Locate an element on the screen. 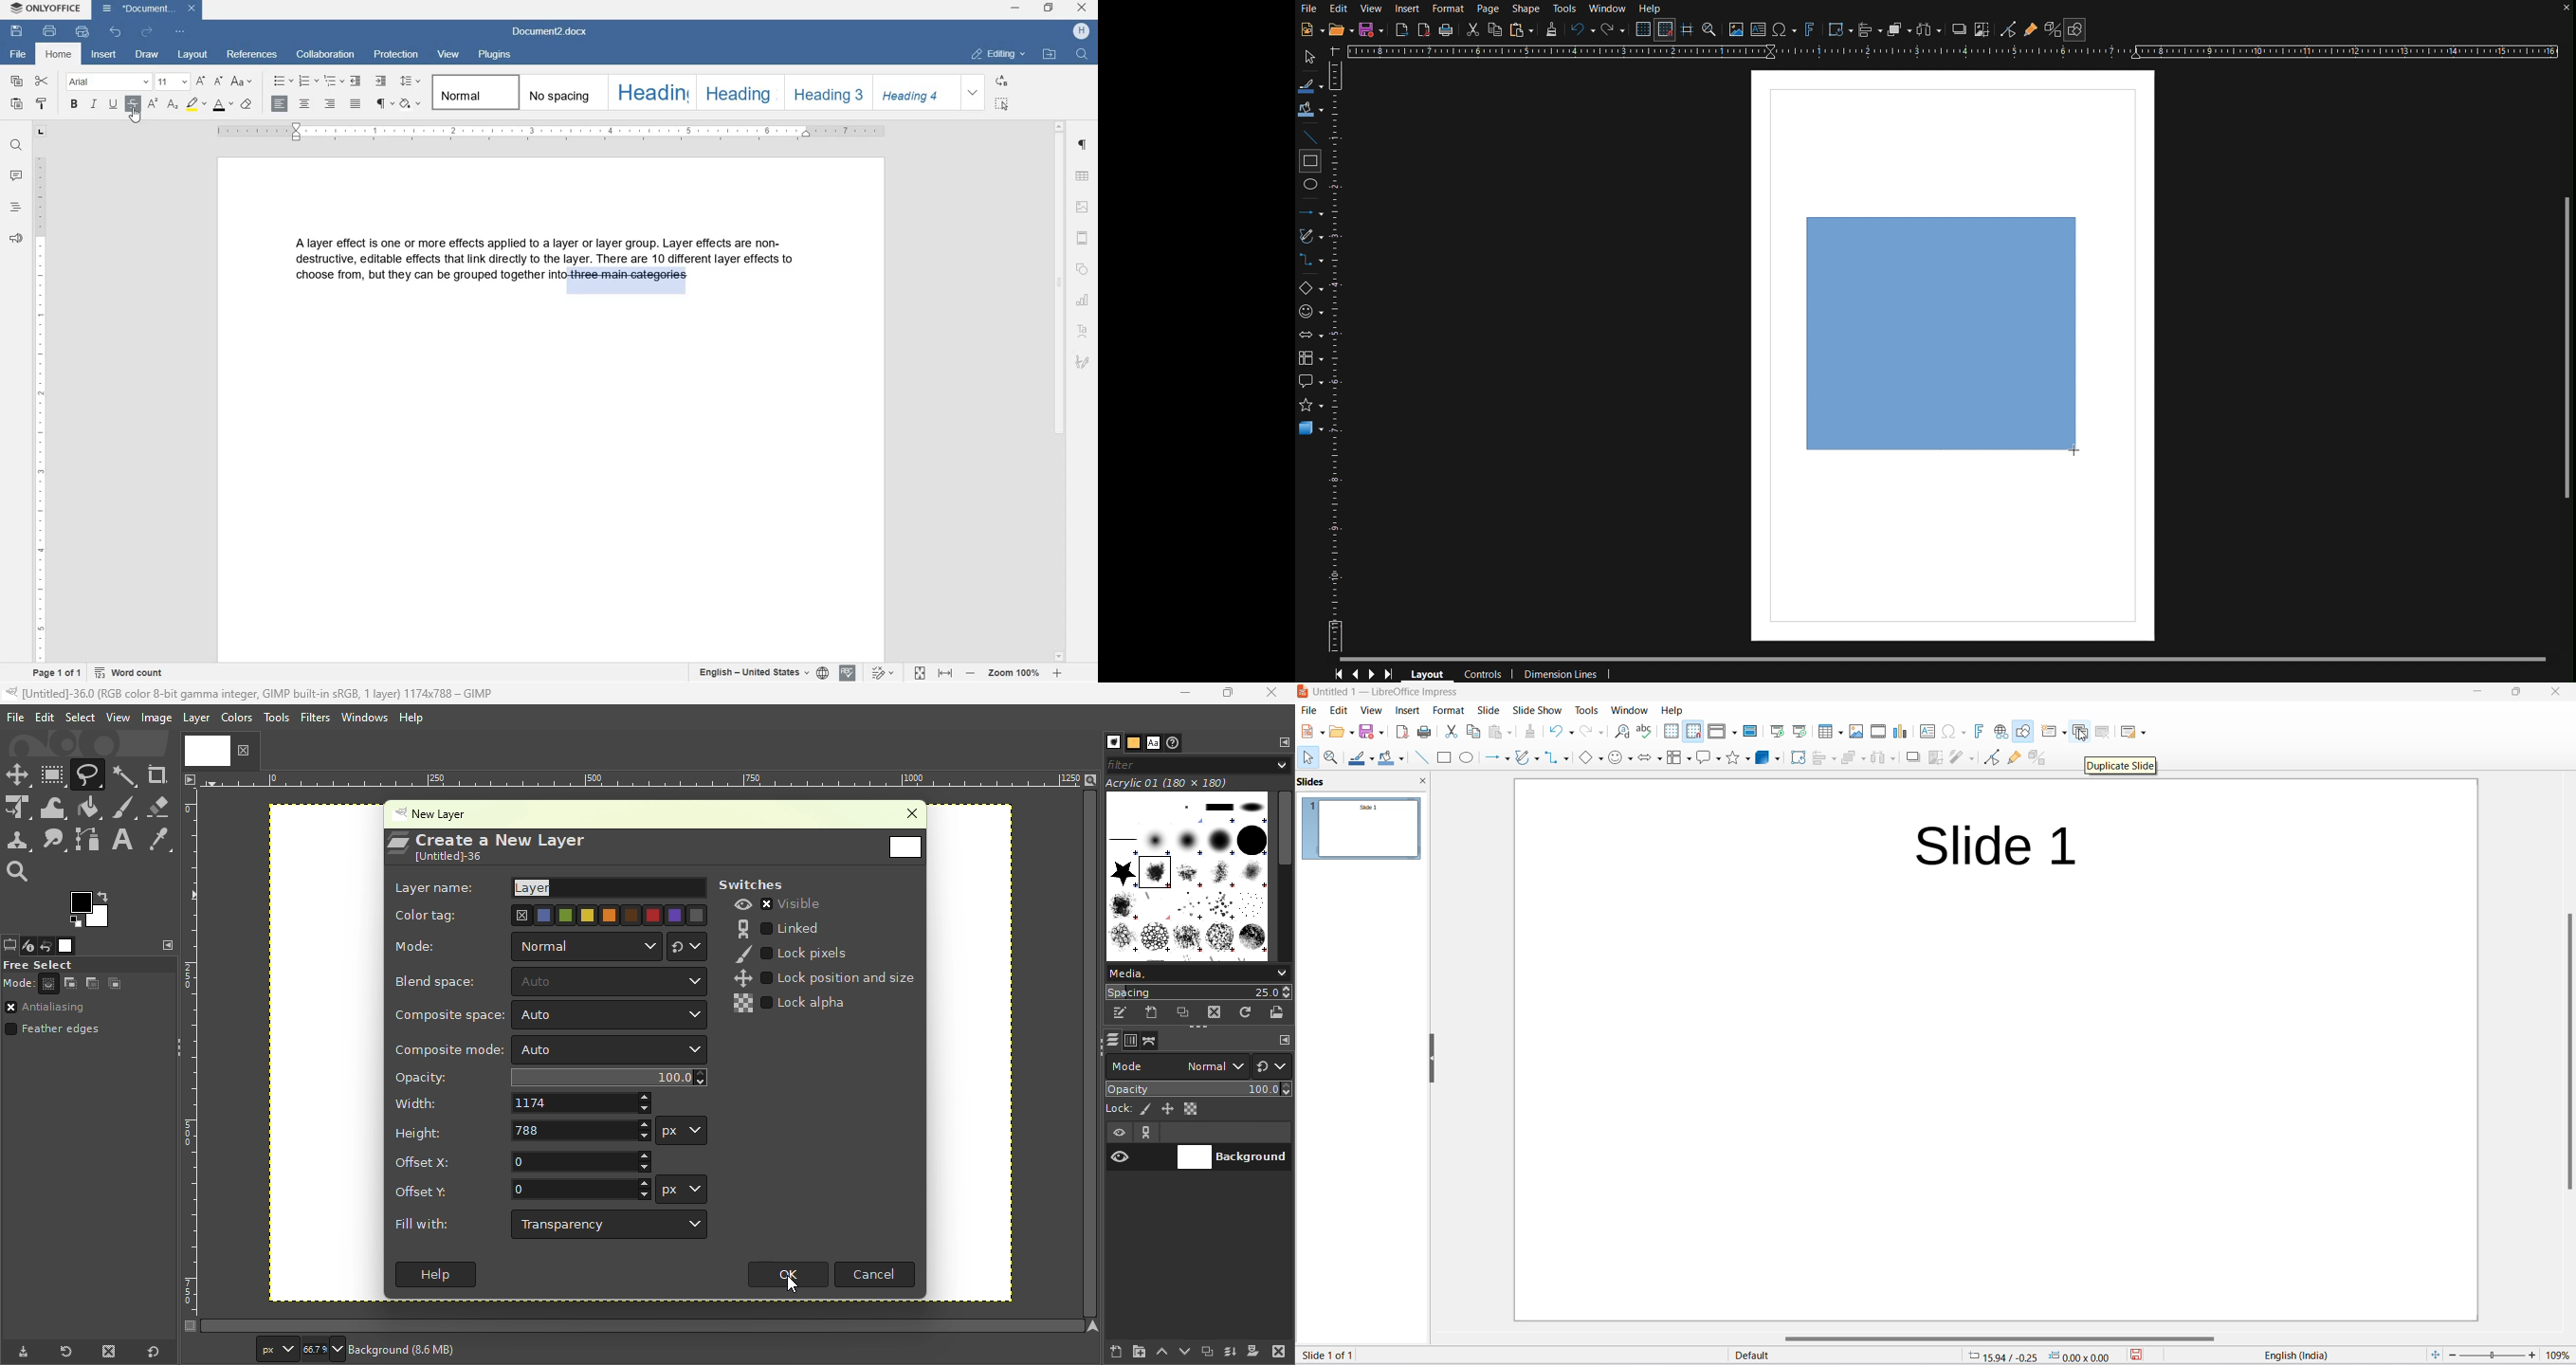 The width and height of the screenshot is (2576, 1372). paste is located at coordinates (16, 105).